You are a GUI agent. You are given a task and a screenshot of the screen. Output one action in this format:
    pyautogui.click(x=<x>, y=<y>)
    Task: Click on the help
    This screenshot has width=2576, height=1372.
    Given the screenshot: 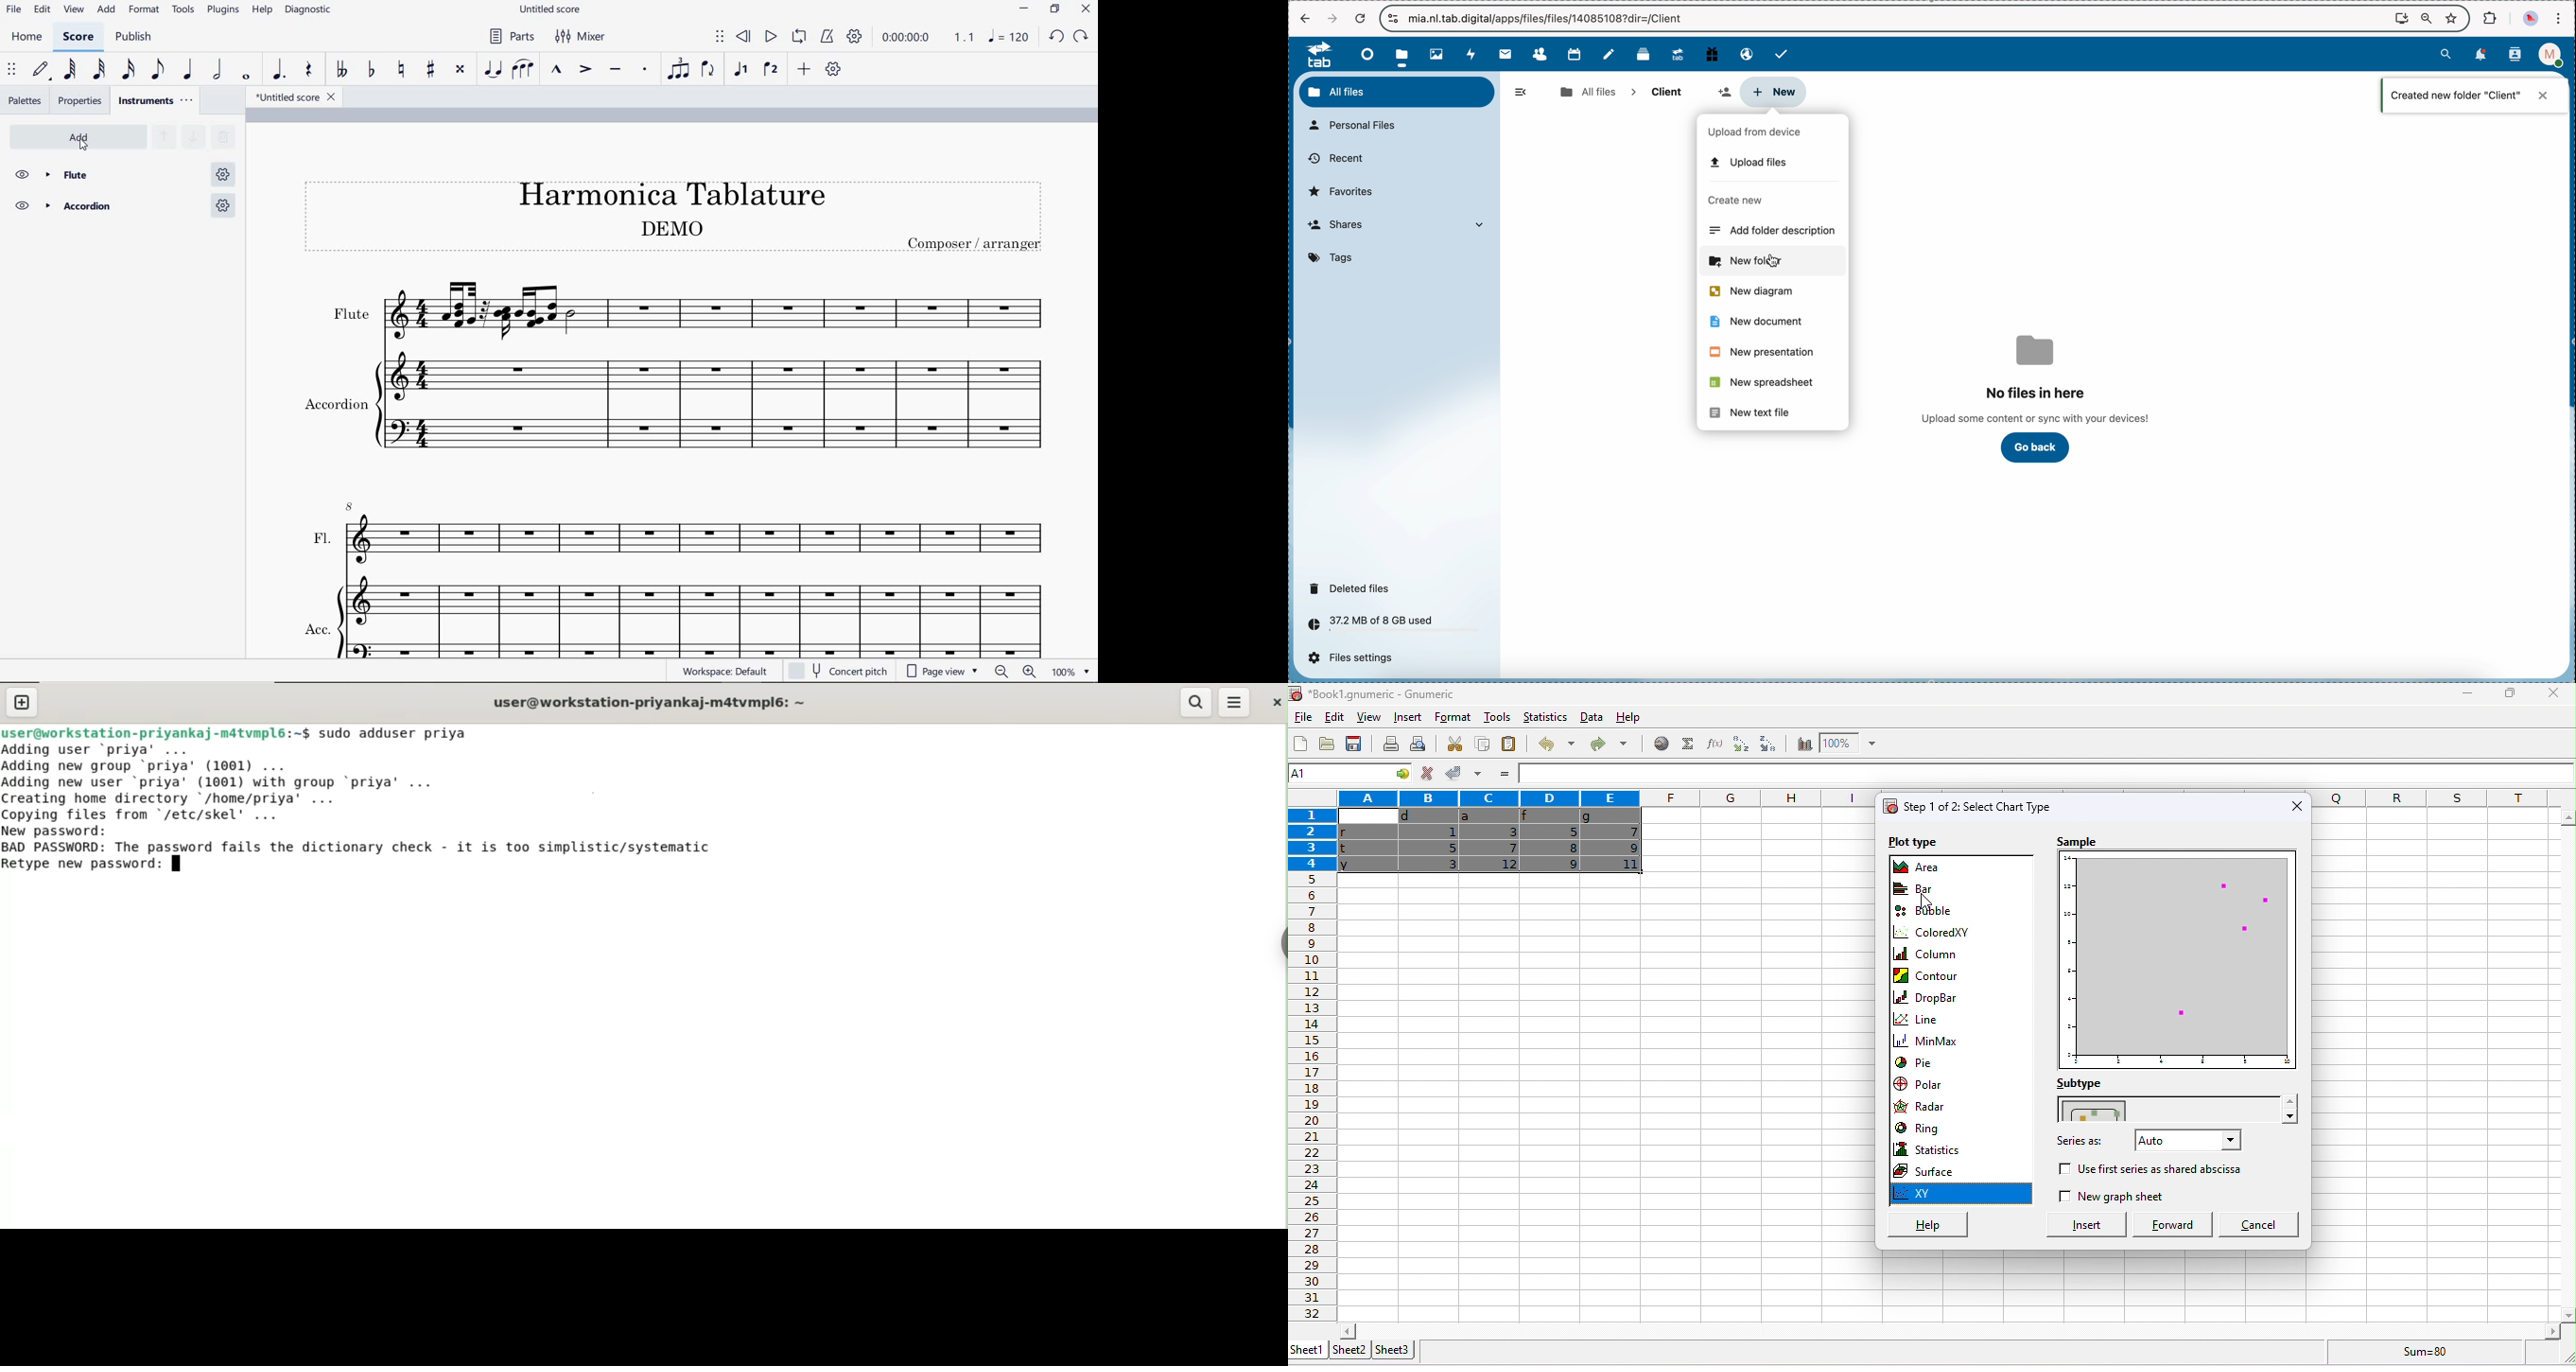 What is the action you would take?
    pyautogui.click(x=1629, y=717)
    